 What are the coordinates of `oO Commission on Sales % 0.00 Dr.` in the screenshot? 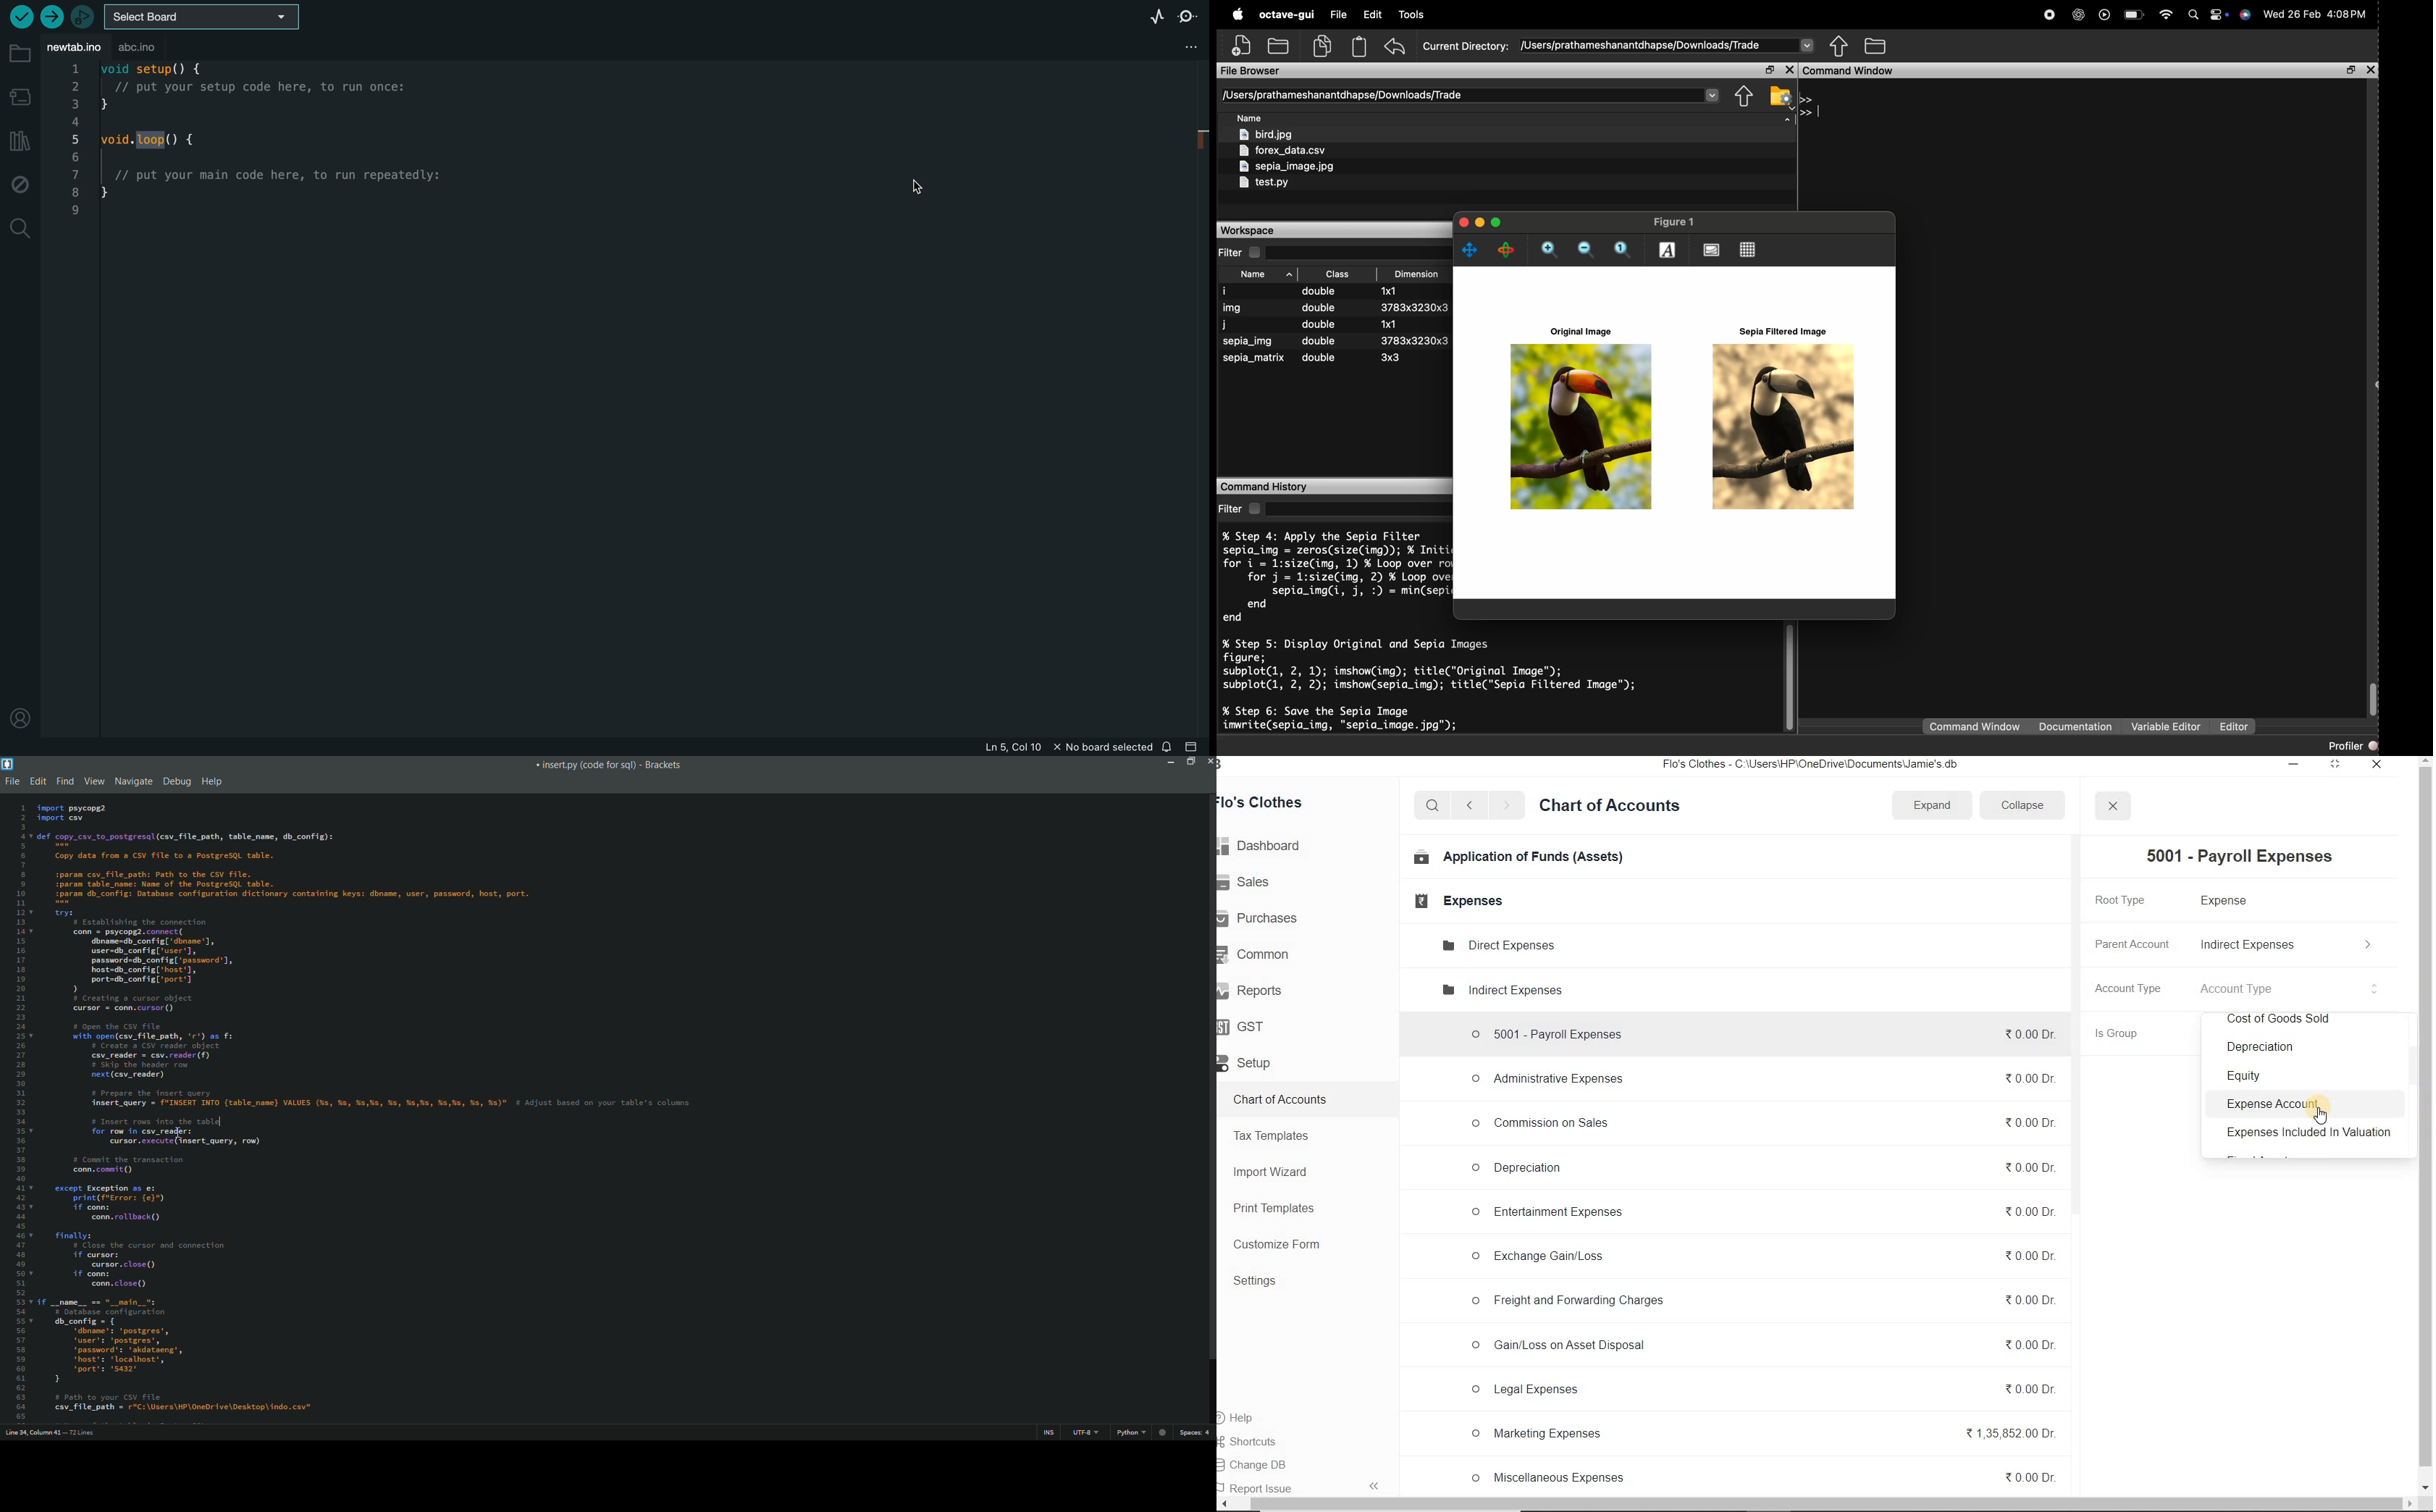 It's located at (1764, 1122).